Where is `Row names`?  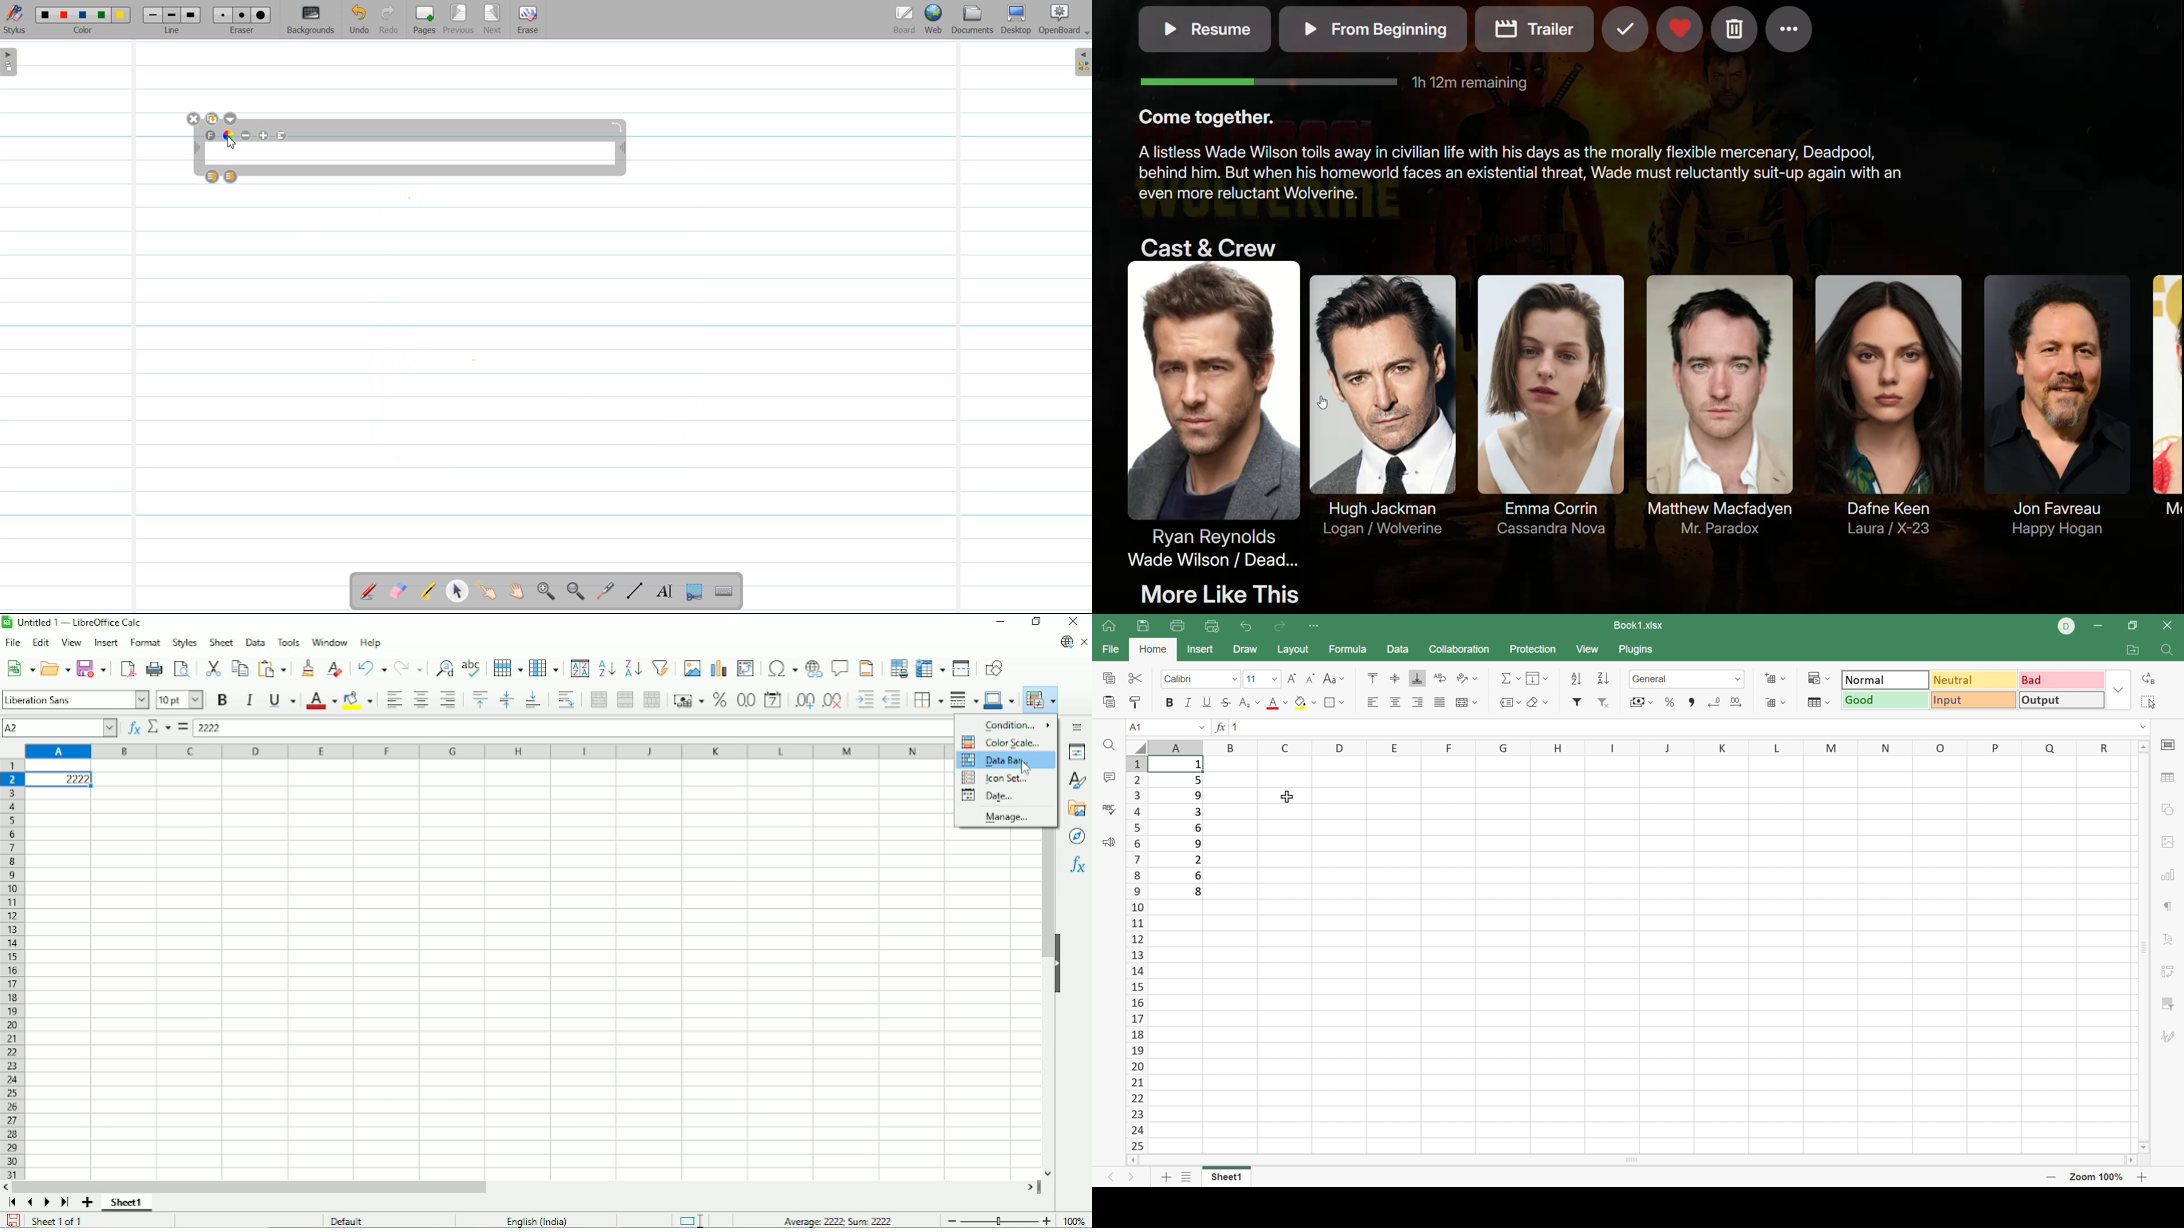 Row names is located at coordinates (1136, 954).